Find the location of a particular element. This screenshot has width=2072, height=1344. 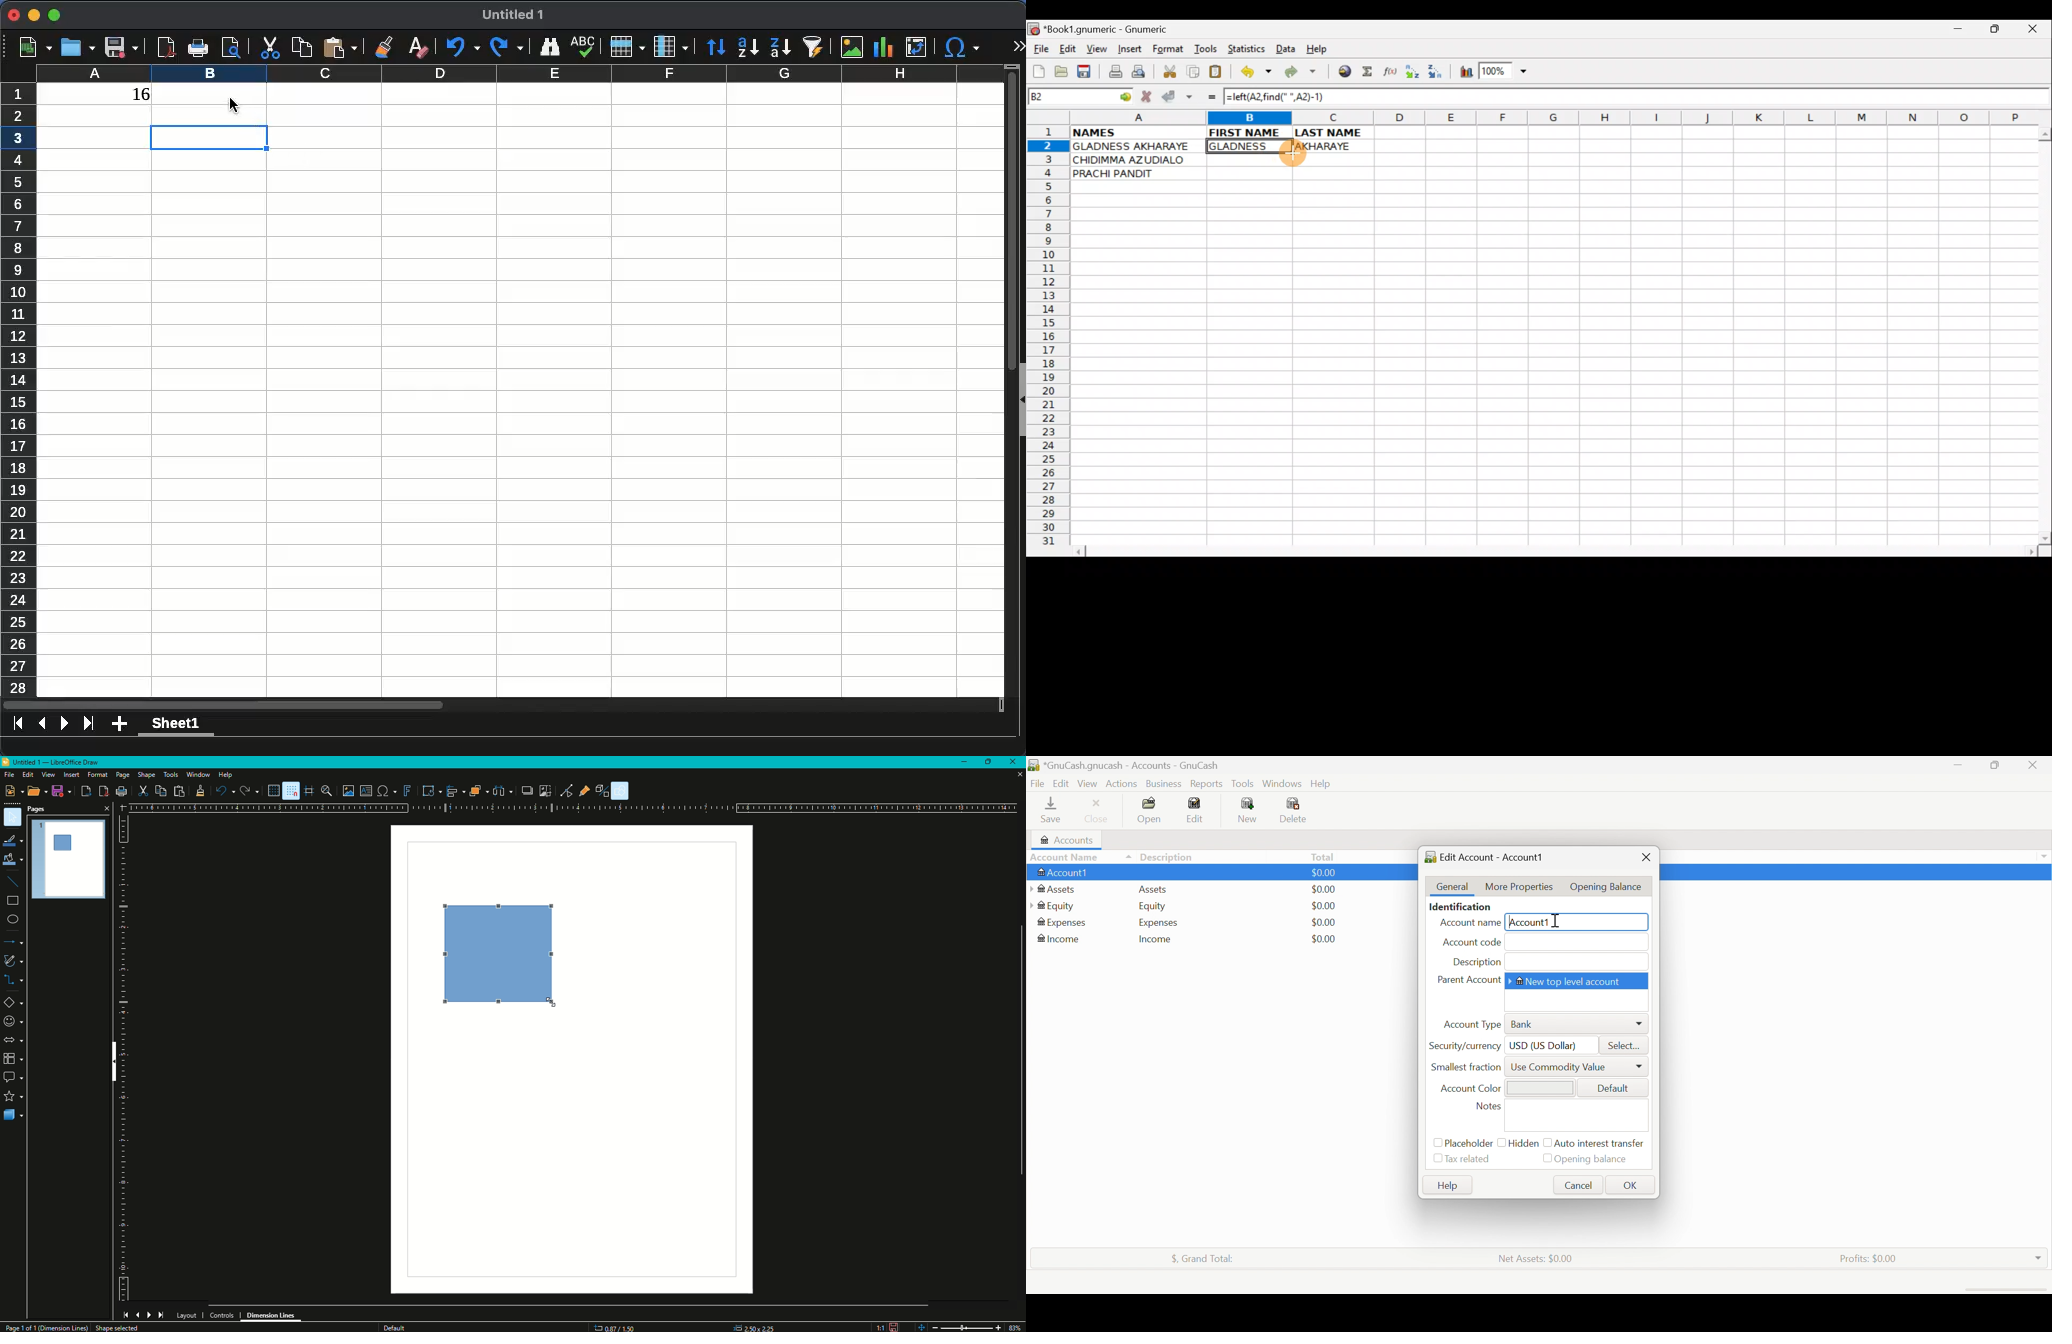

*GnuCash.gnucash - Accounts - GnuCash is located at coordinates (1127, 766).